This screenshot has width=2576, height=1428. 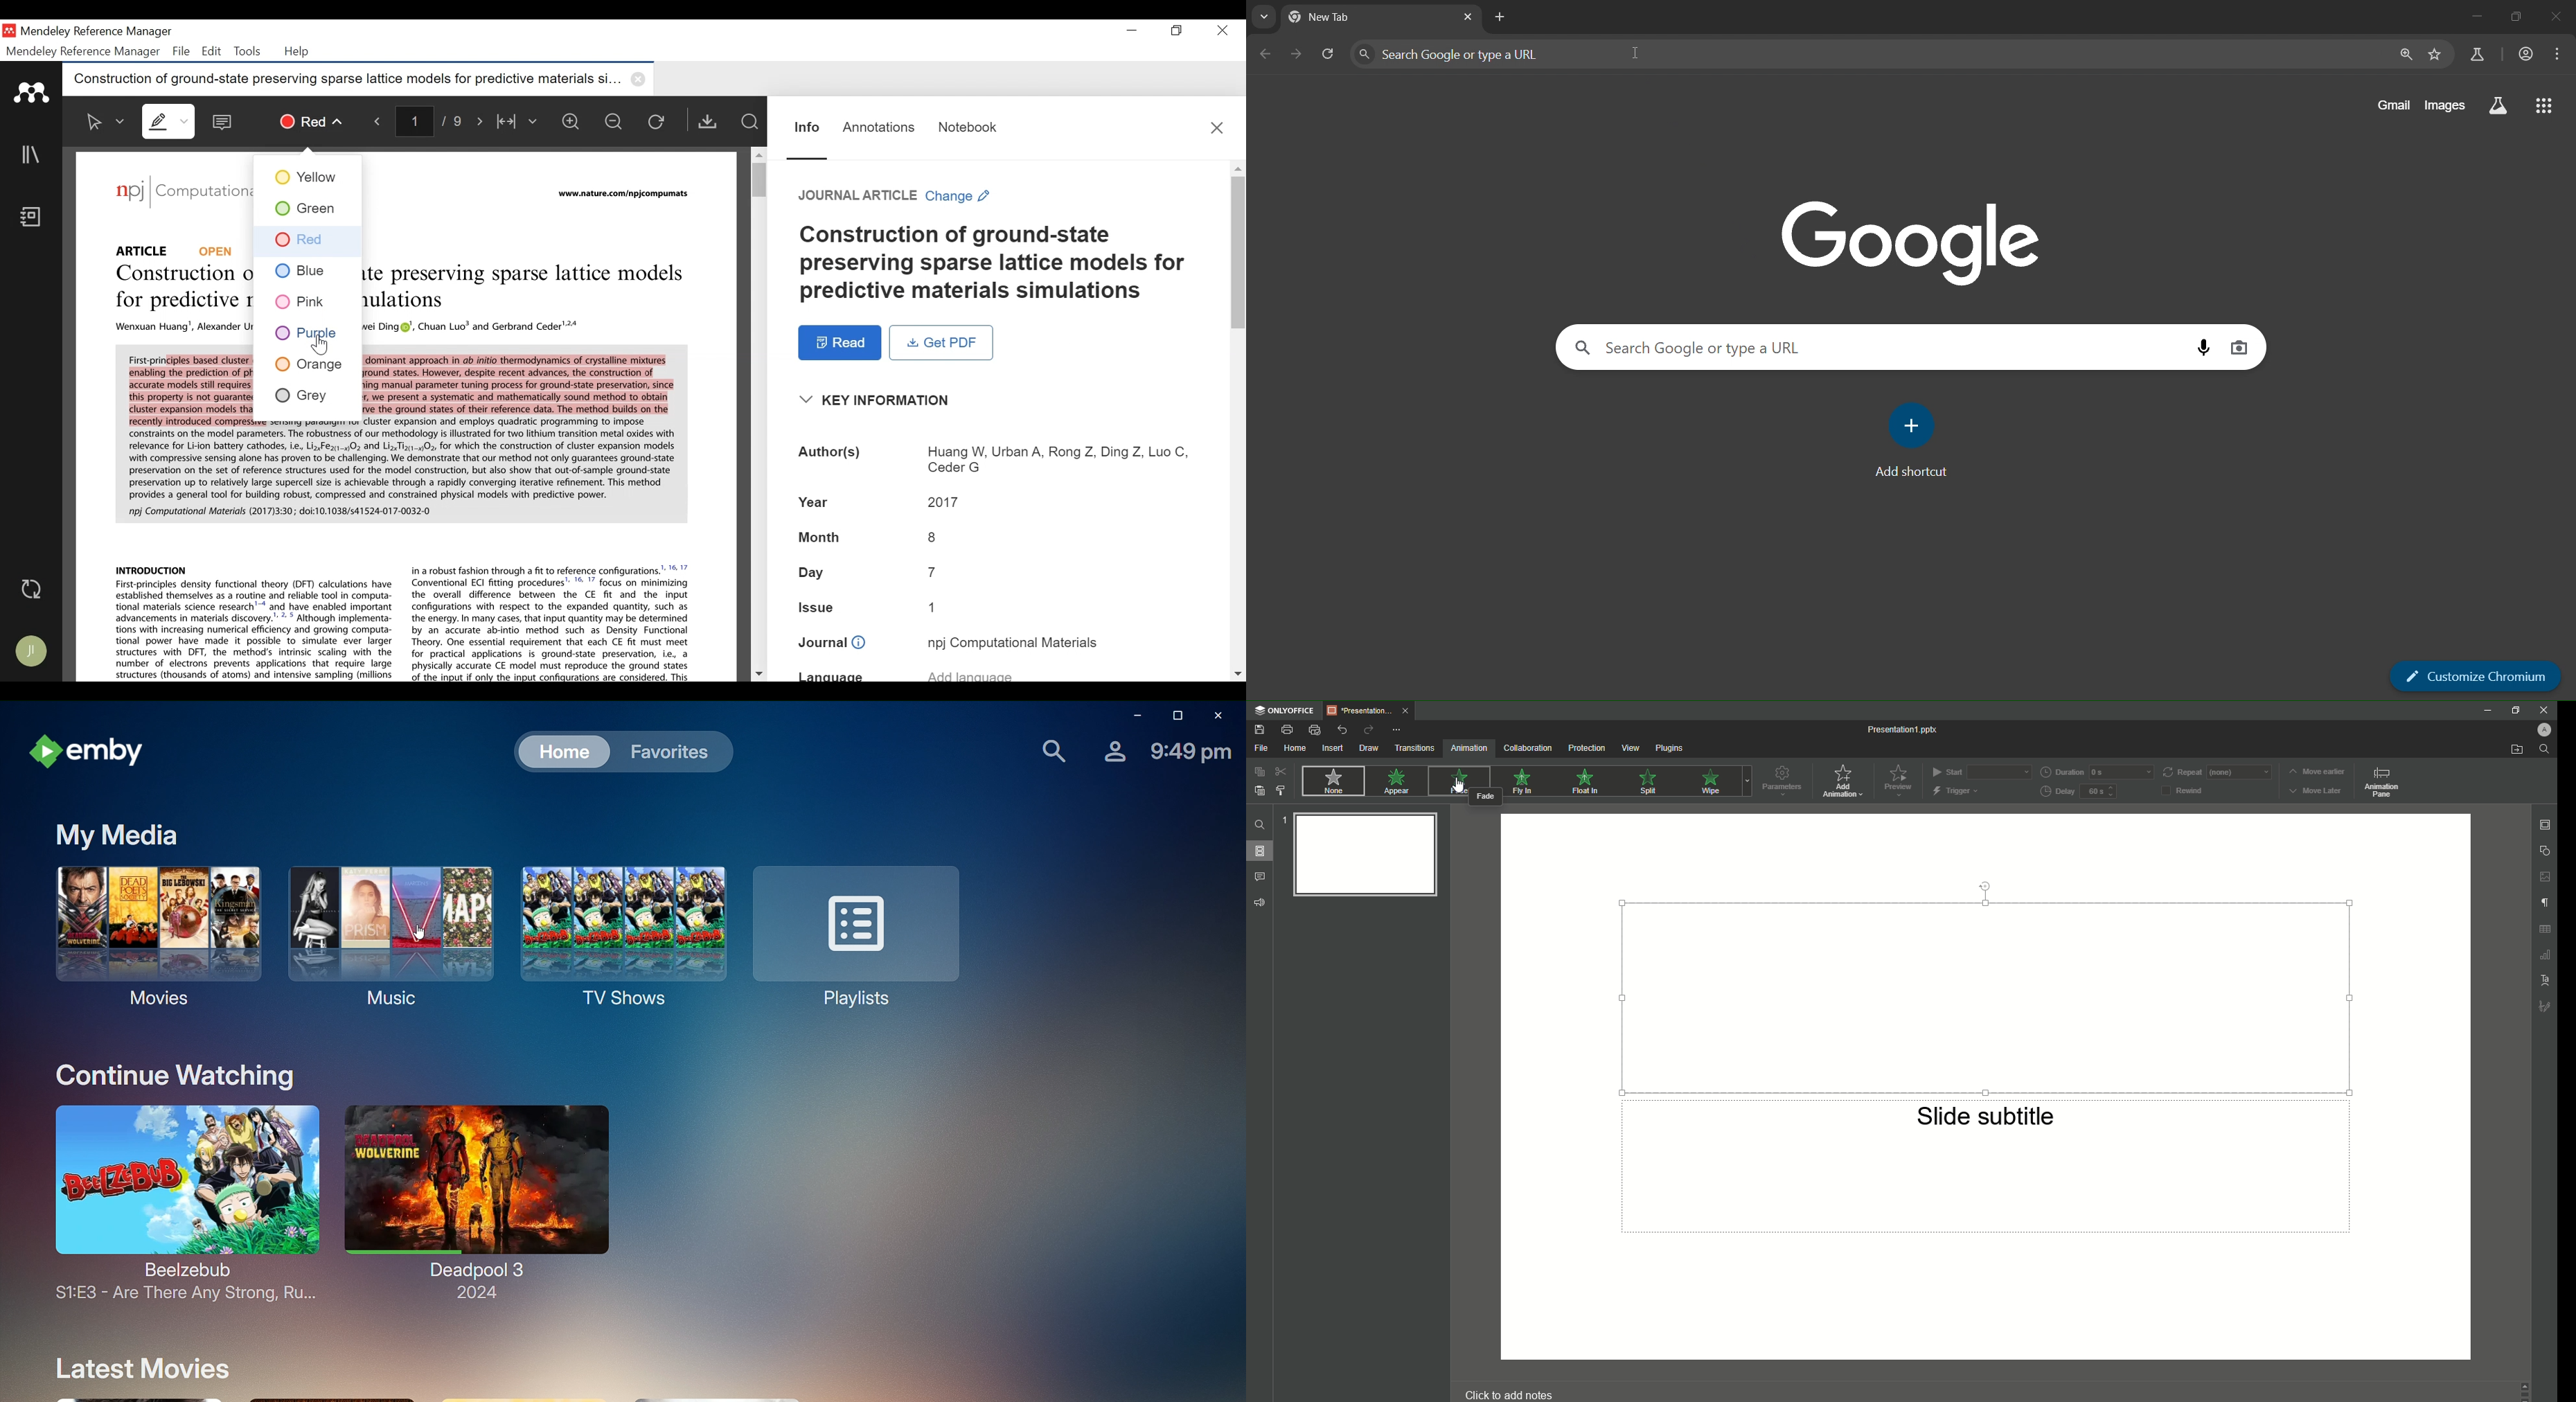 I want to click on Key Information, so click(x=871, y=402).